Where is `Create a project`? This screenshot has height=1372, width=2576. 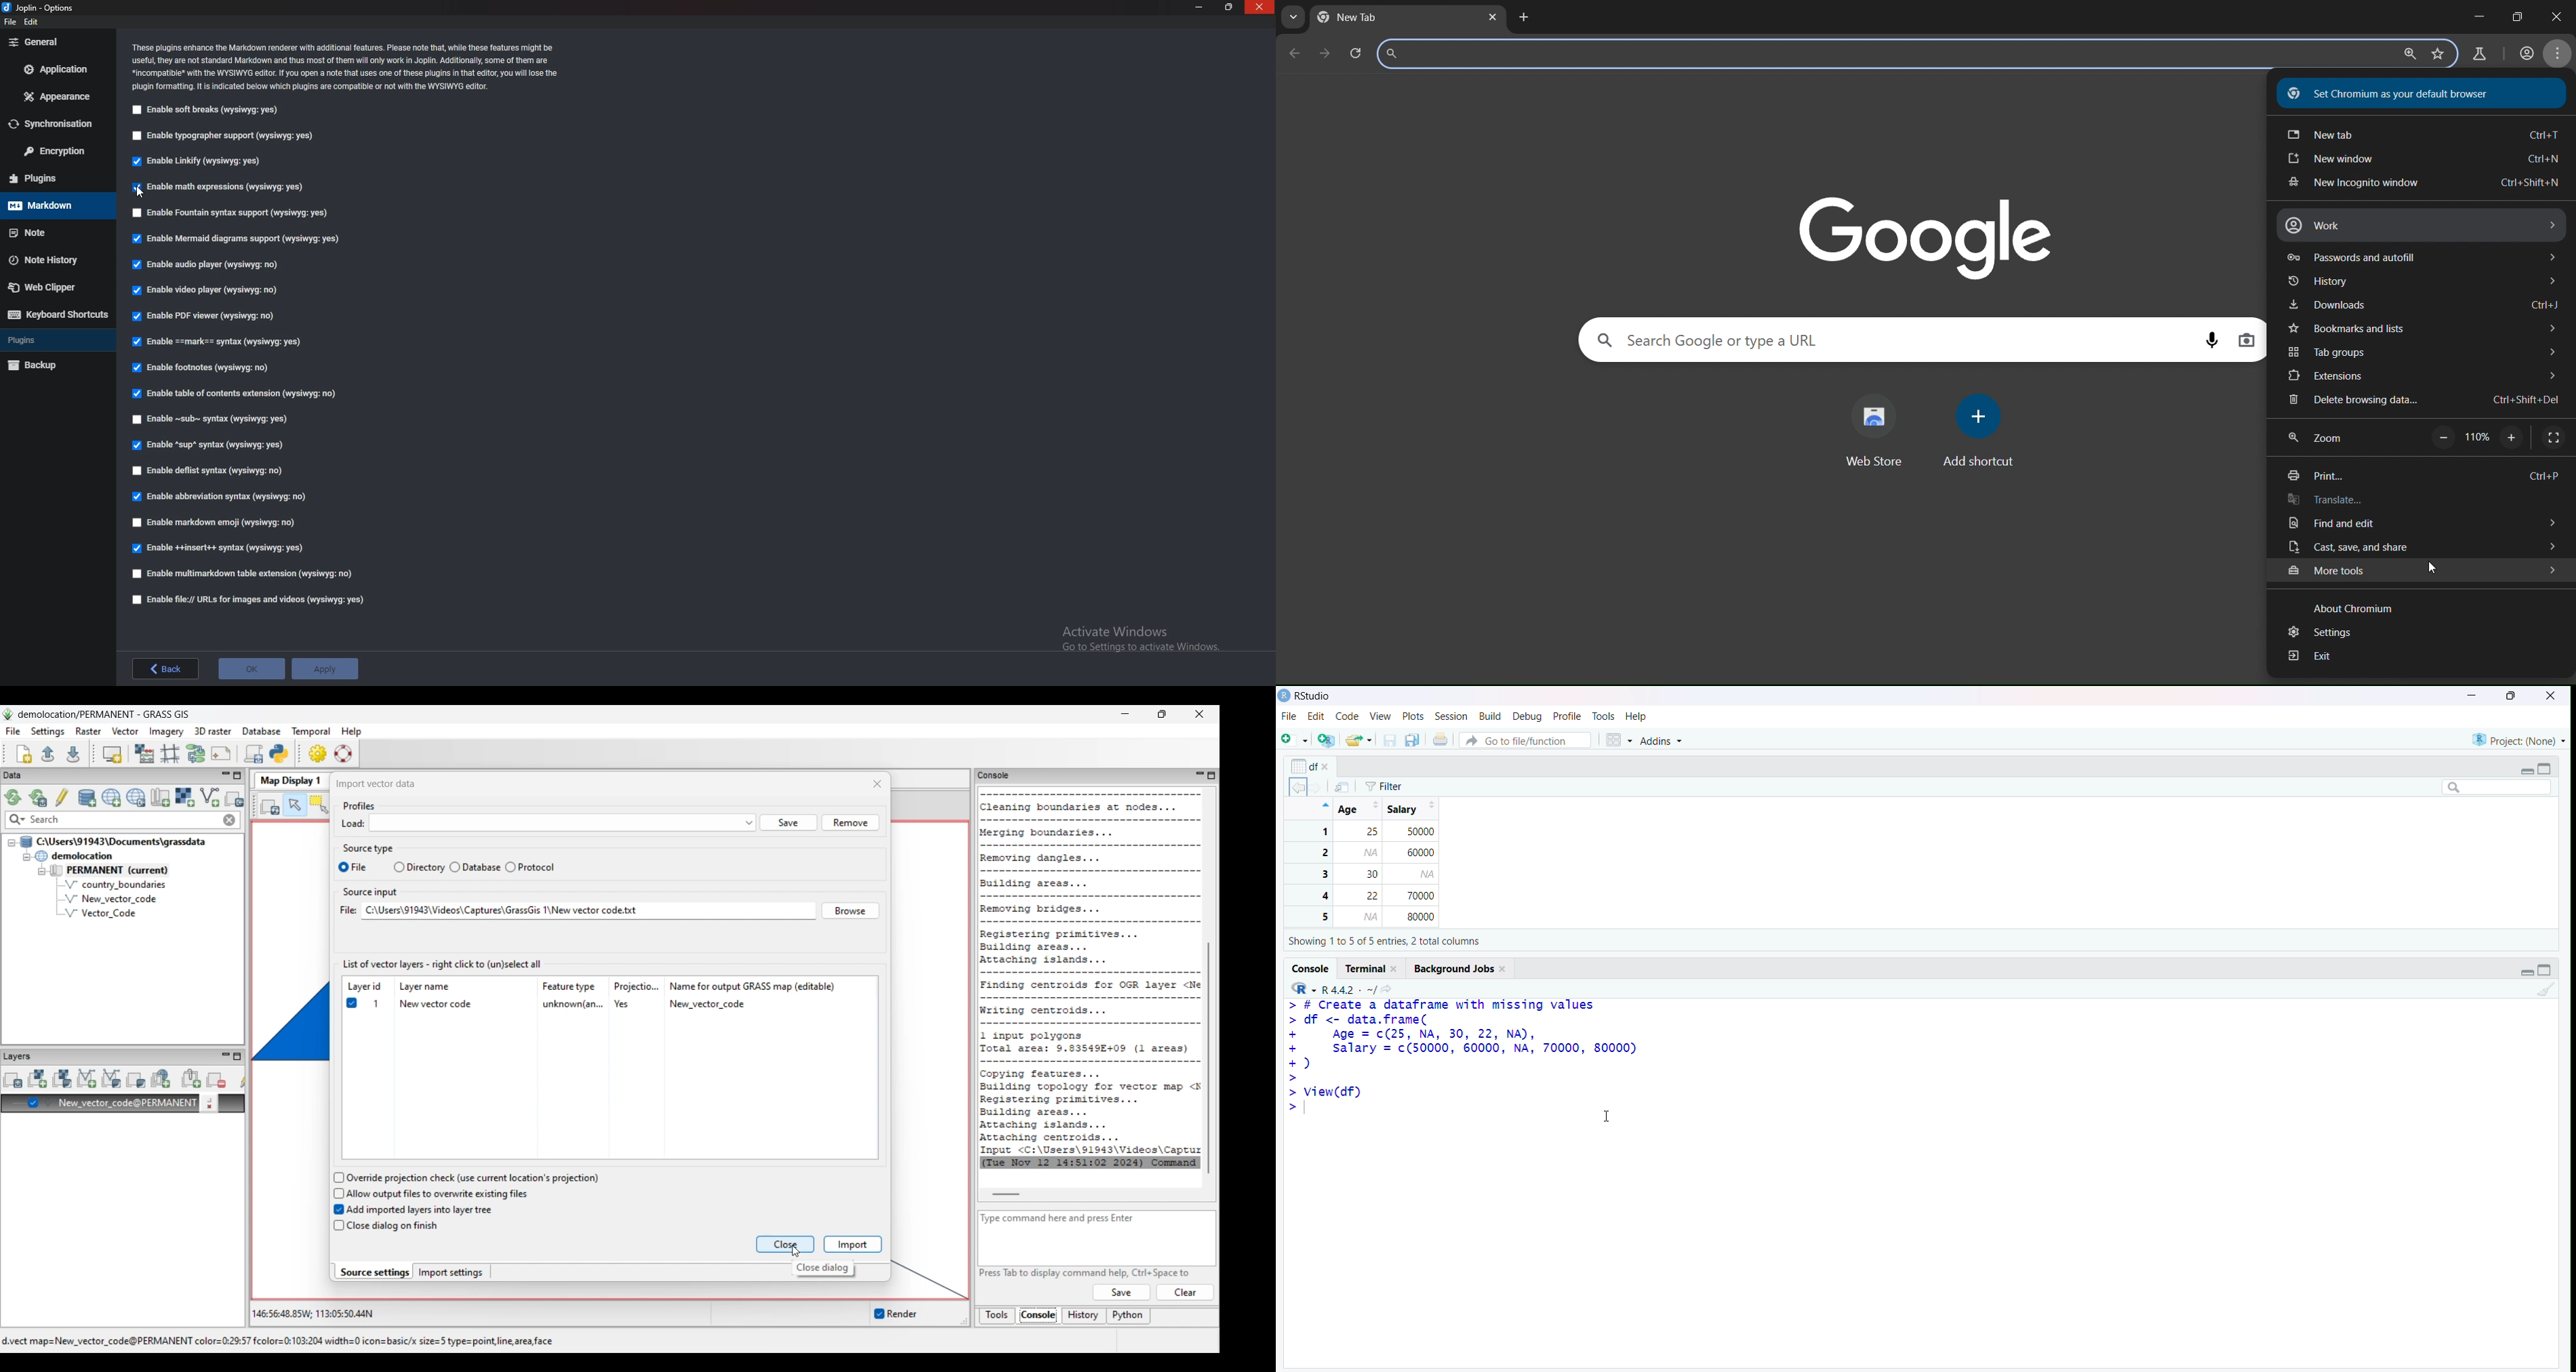 Create a project is located at coordinates (1327, 739).